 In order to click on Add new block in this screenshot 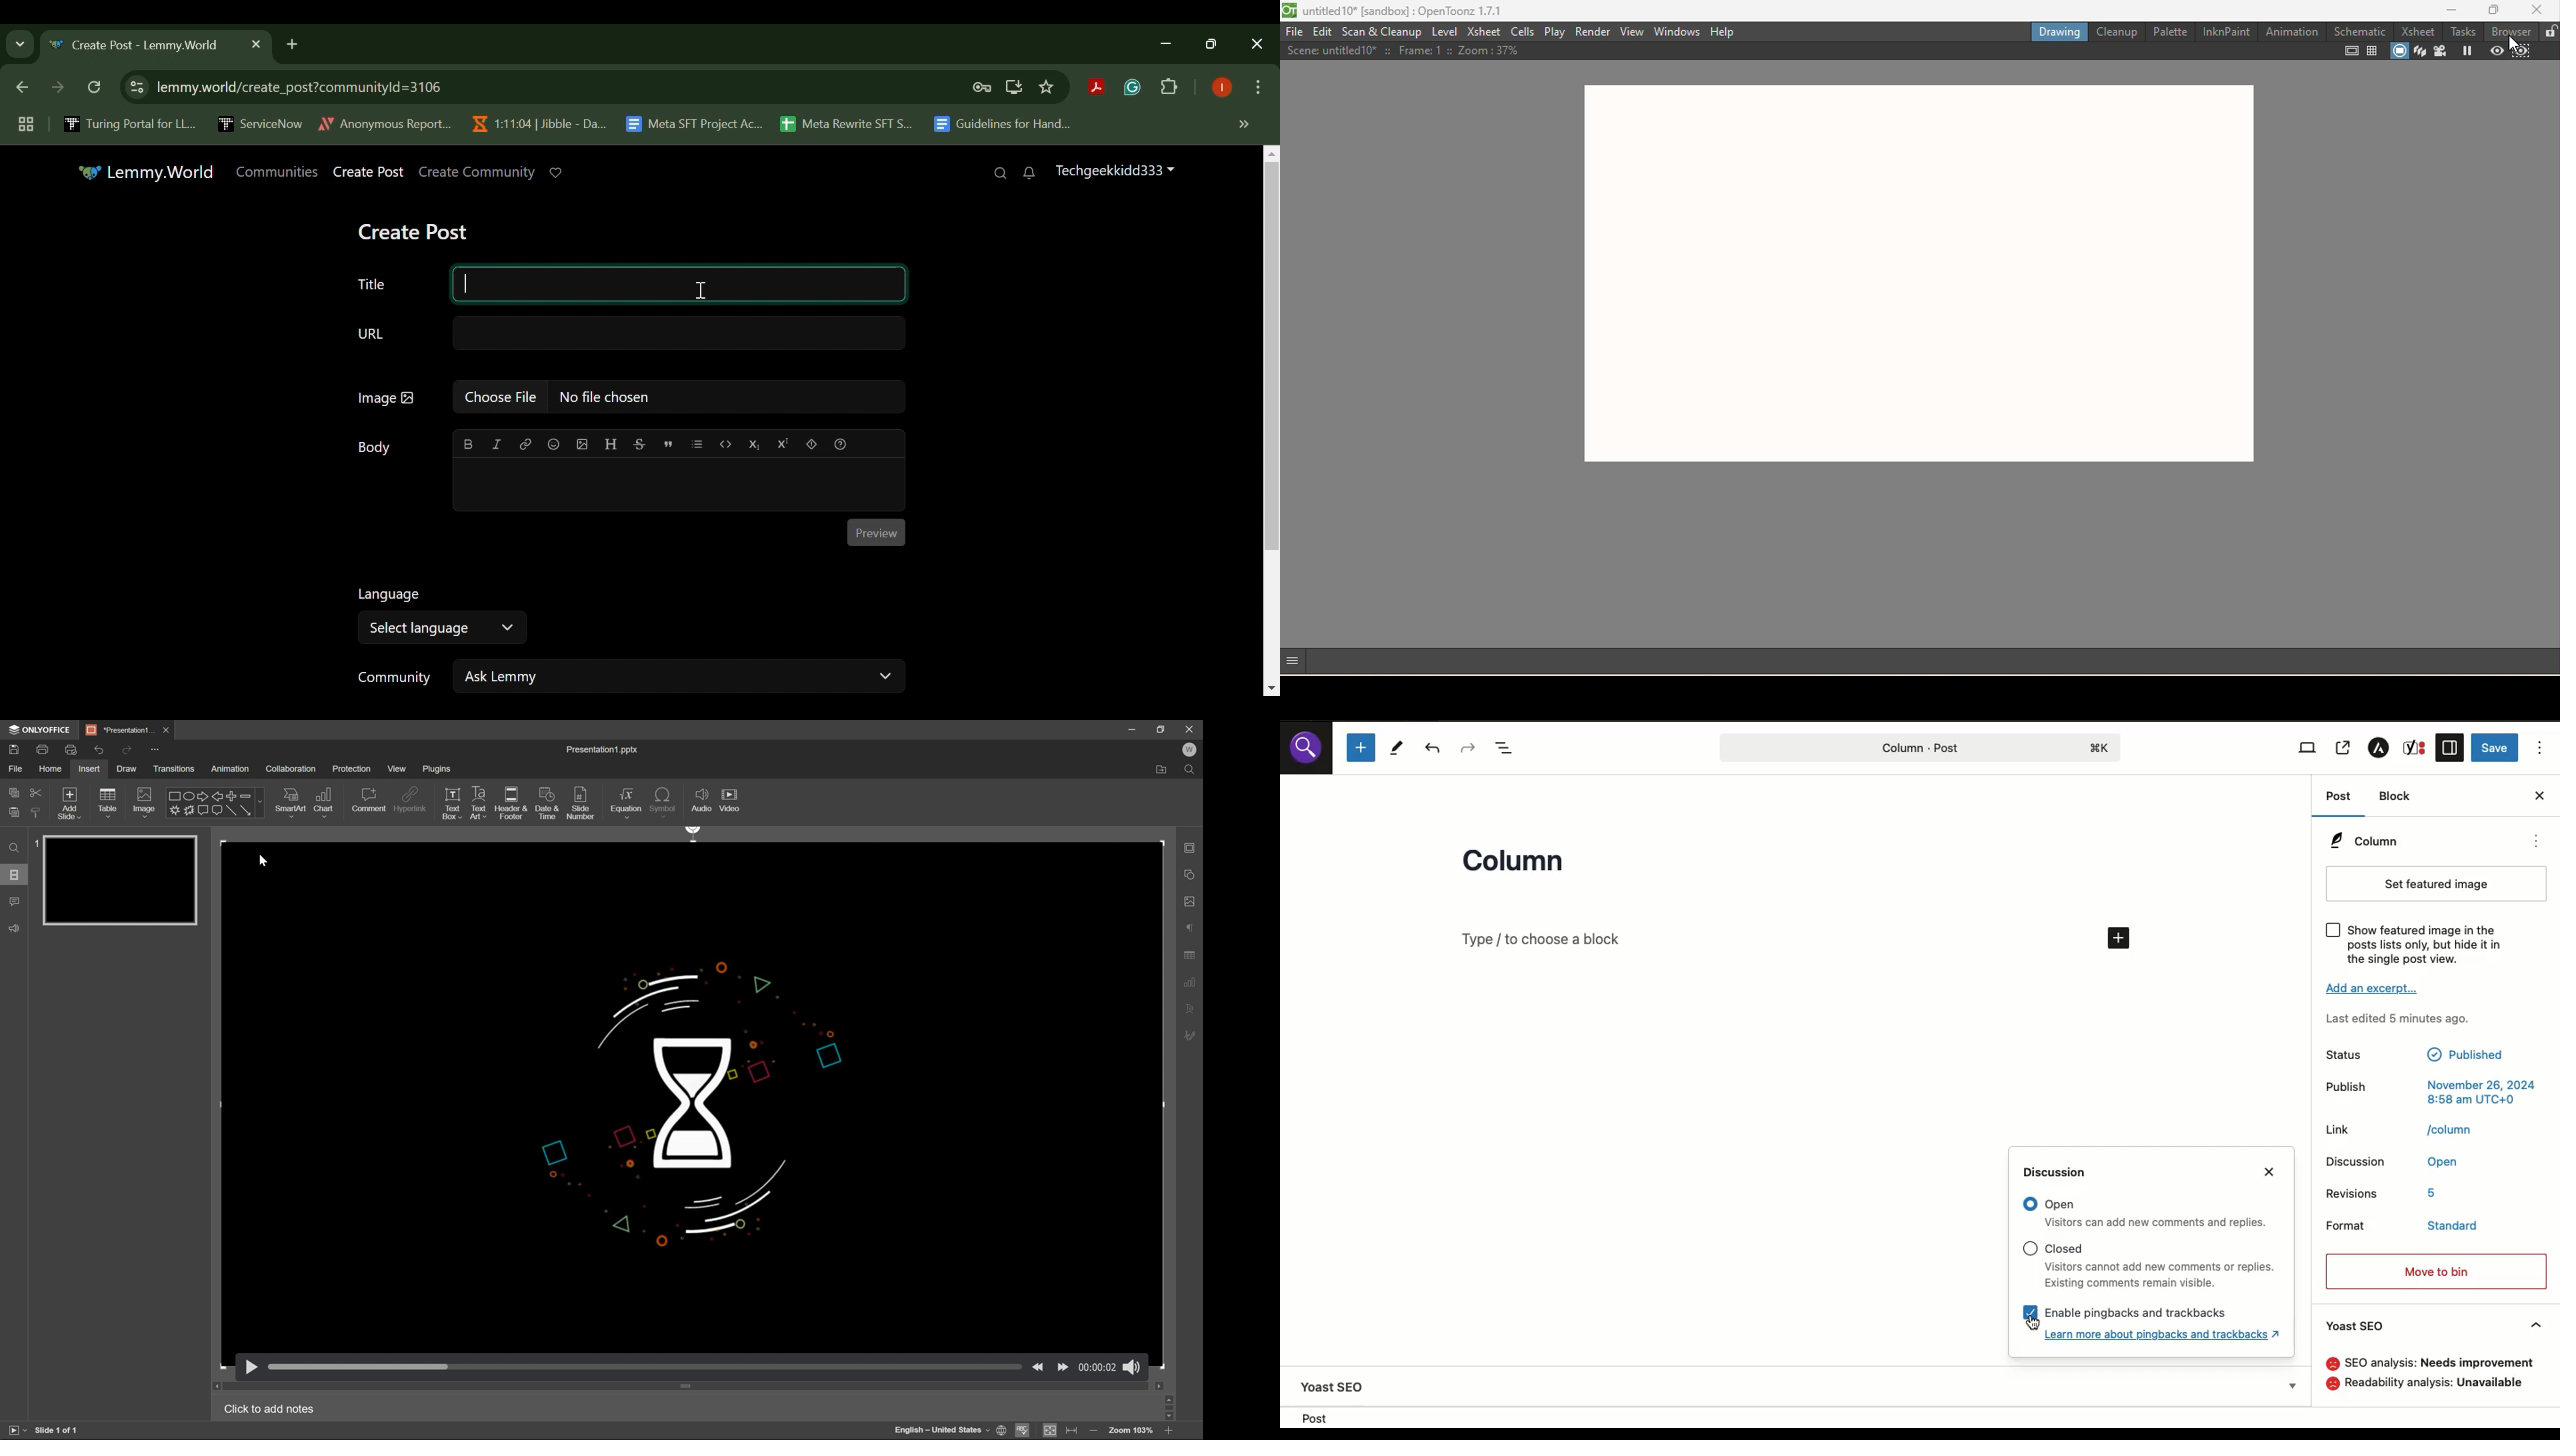, I will do `click(1542, 939)`.